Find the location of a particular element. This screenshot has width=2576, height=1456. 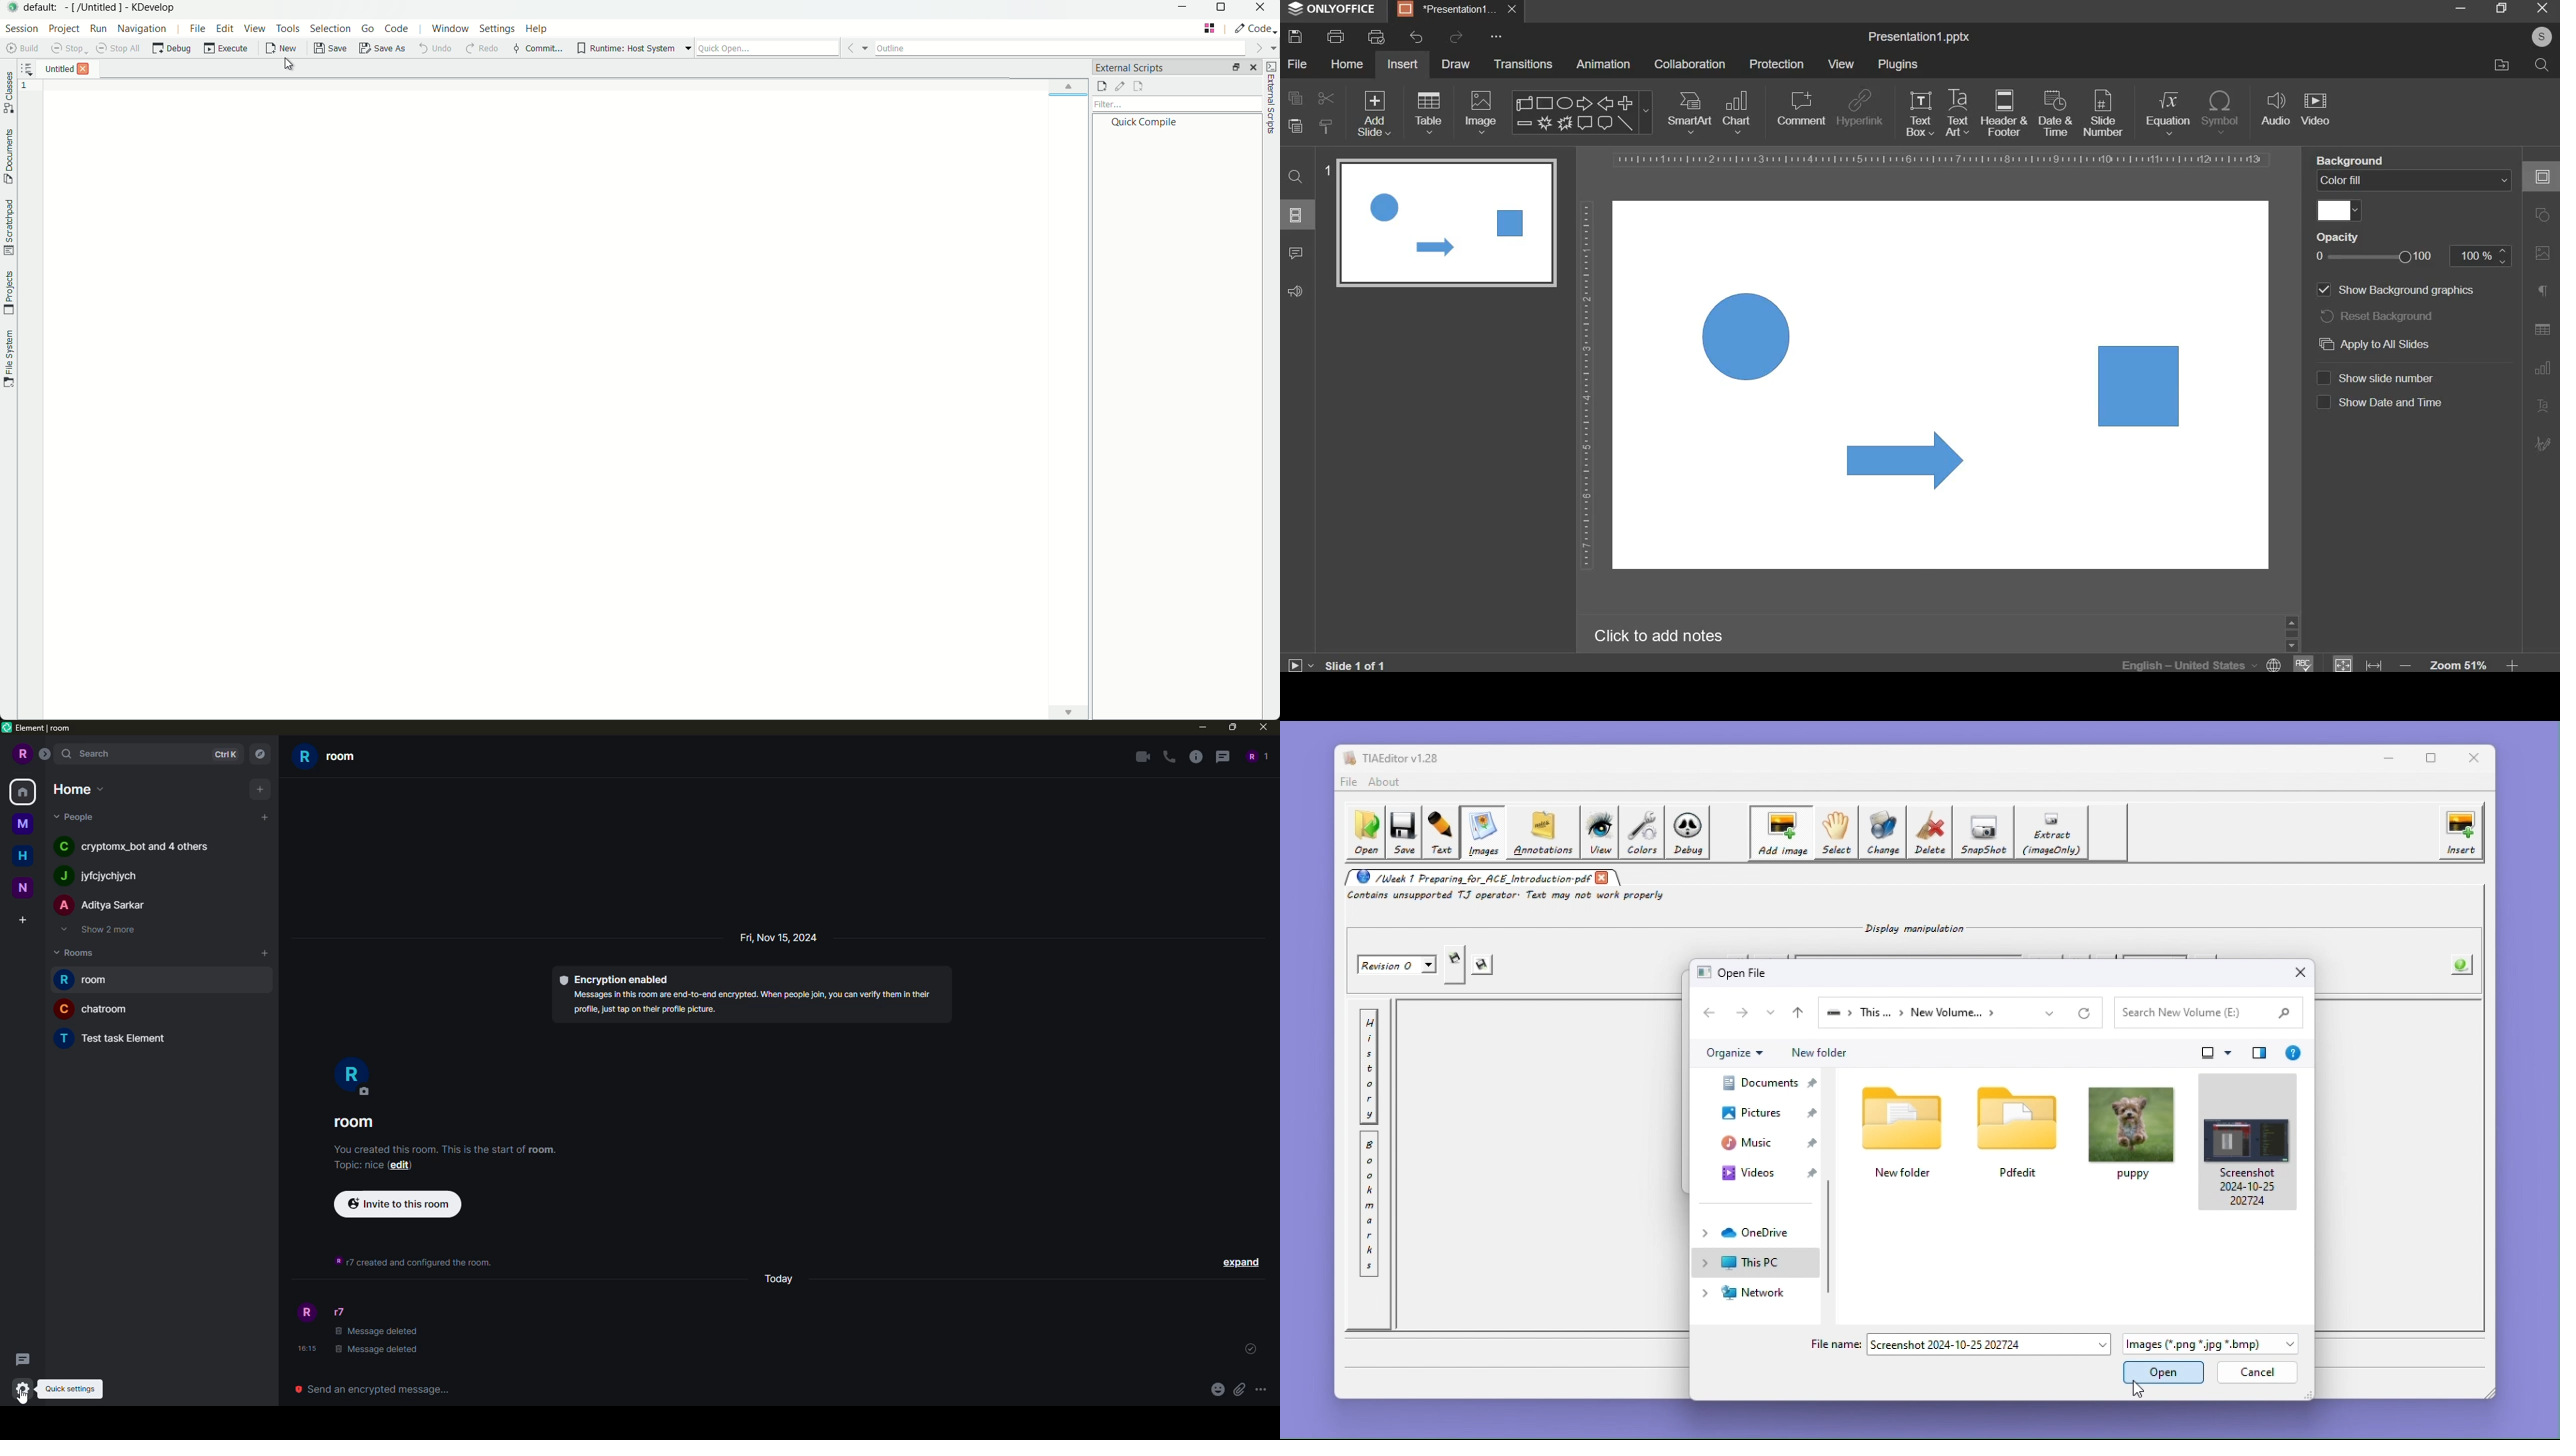

symbol is located at coordinates (2220, 111).